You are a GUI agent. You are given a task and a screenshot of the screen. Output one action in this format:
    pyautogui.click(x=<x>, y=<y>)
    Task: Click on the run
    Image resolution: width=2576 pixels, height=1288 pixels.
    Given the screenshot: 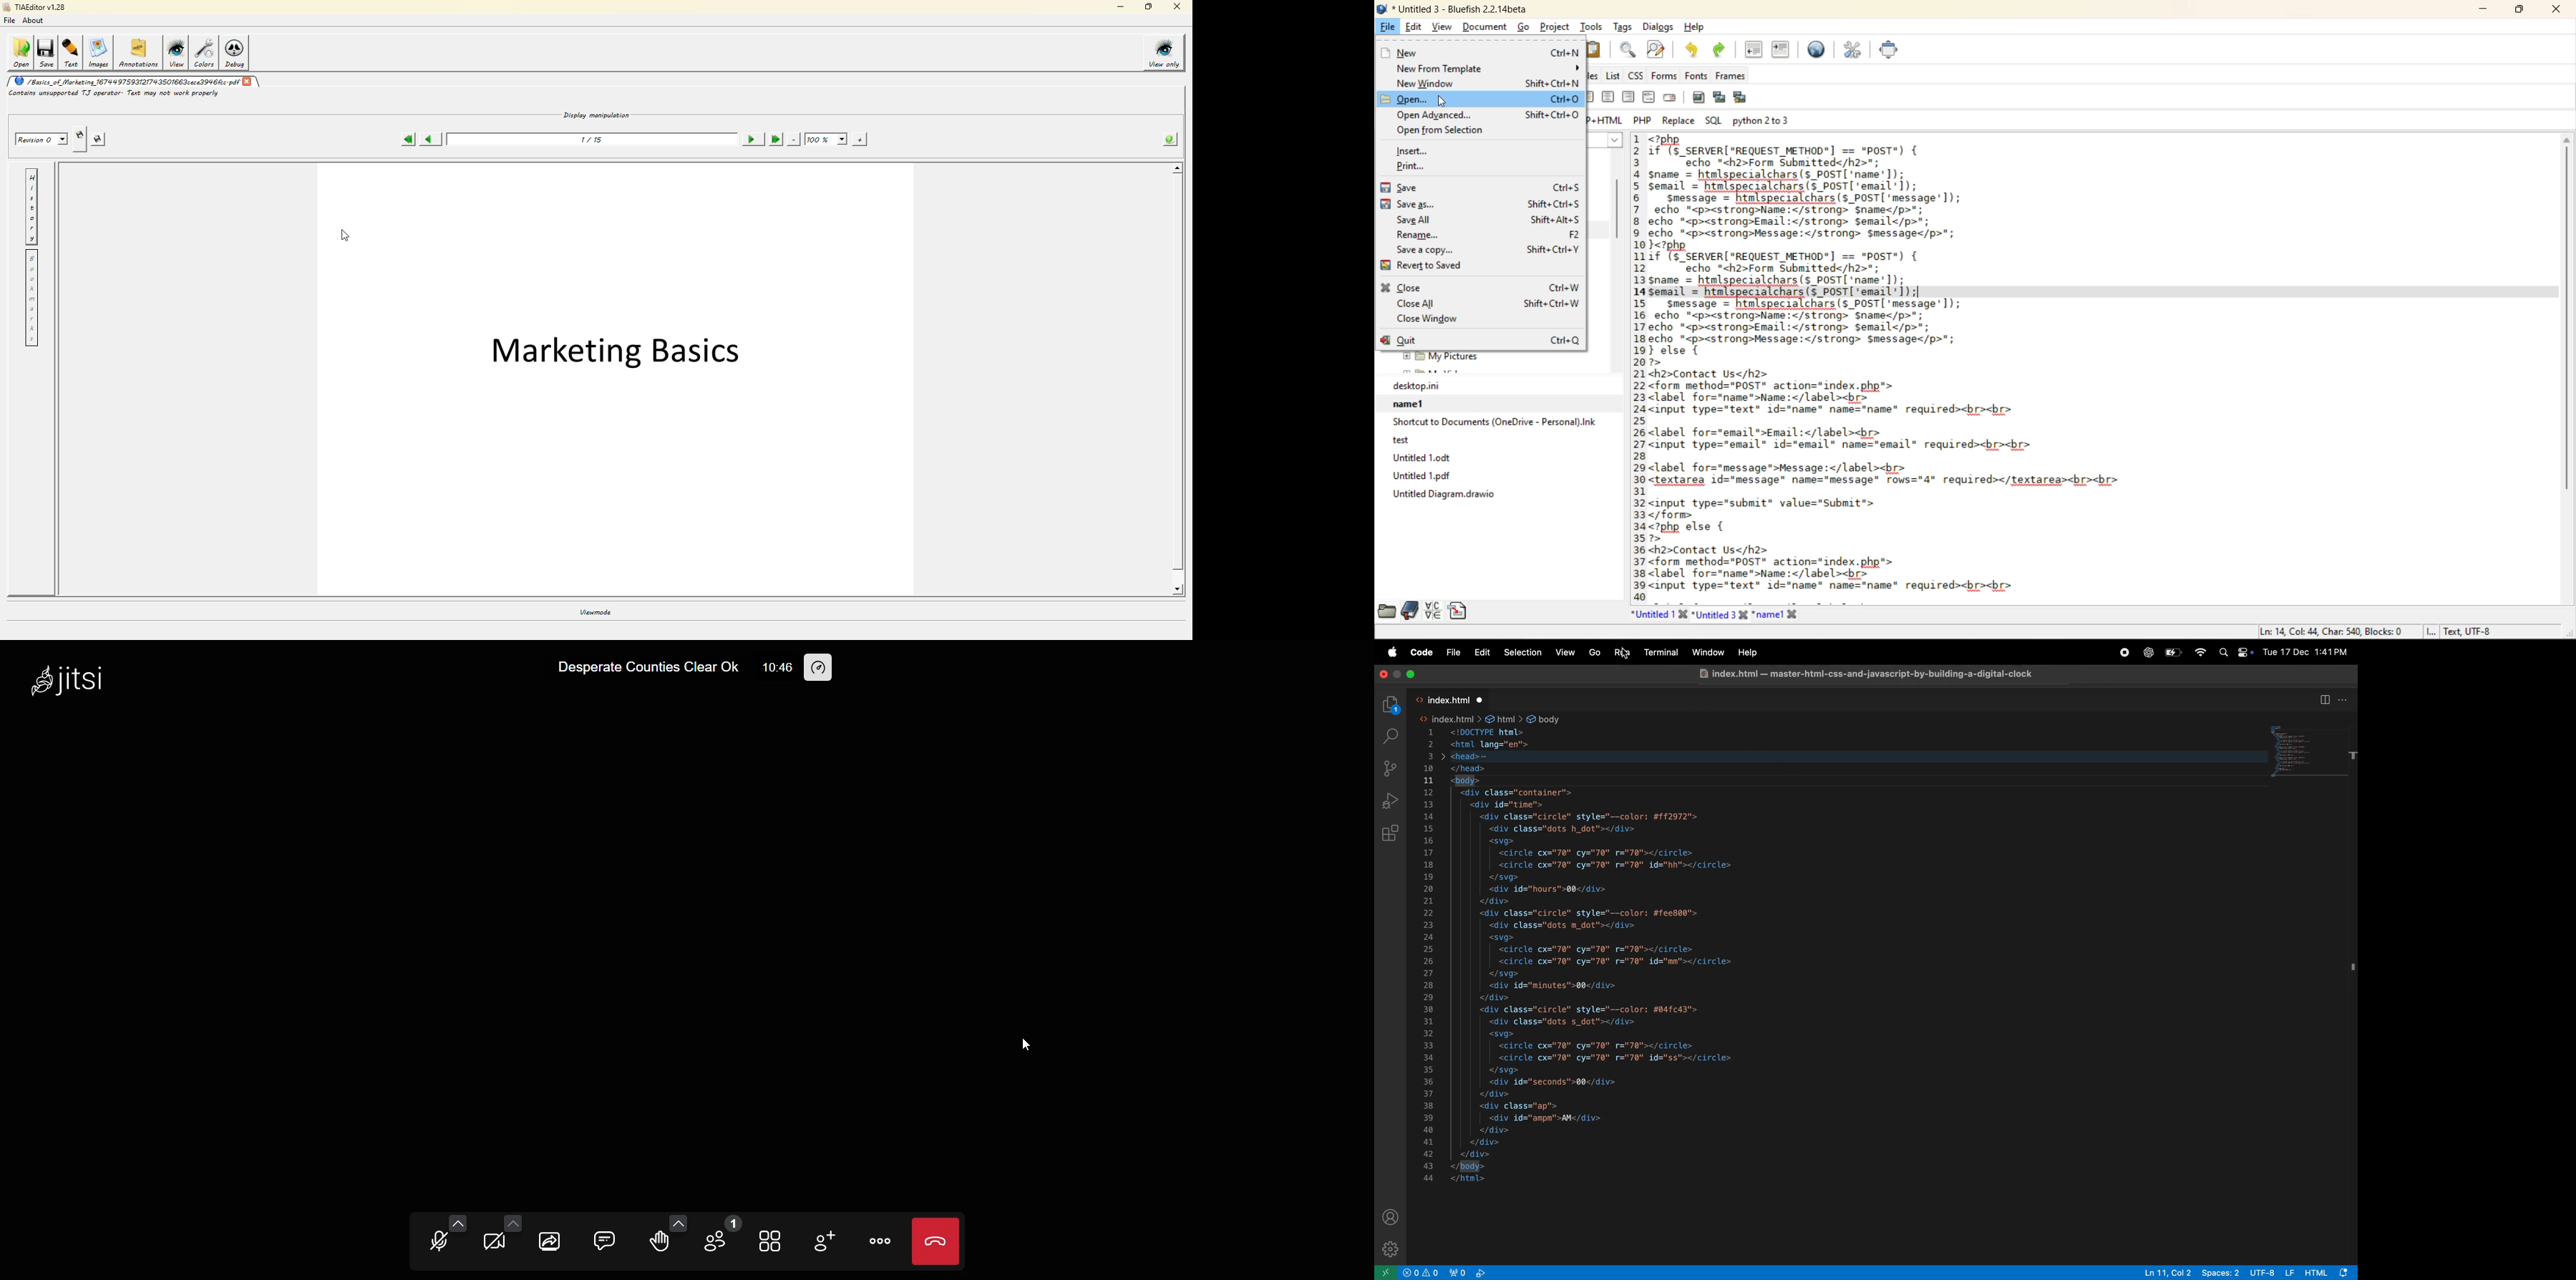 What is the action you would take?
    pyautogui.click(x=1621, y=654)
    